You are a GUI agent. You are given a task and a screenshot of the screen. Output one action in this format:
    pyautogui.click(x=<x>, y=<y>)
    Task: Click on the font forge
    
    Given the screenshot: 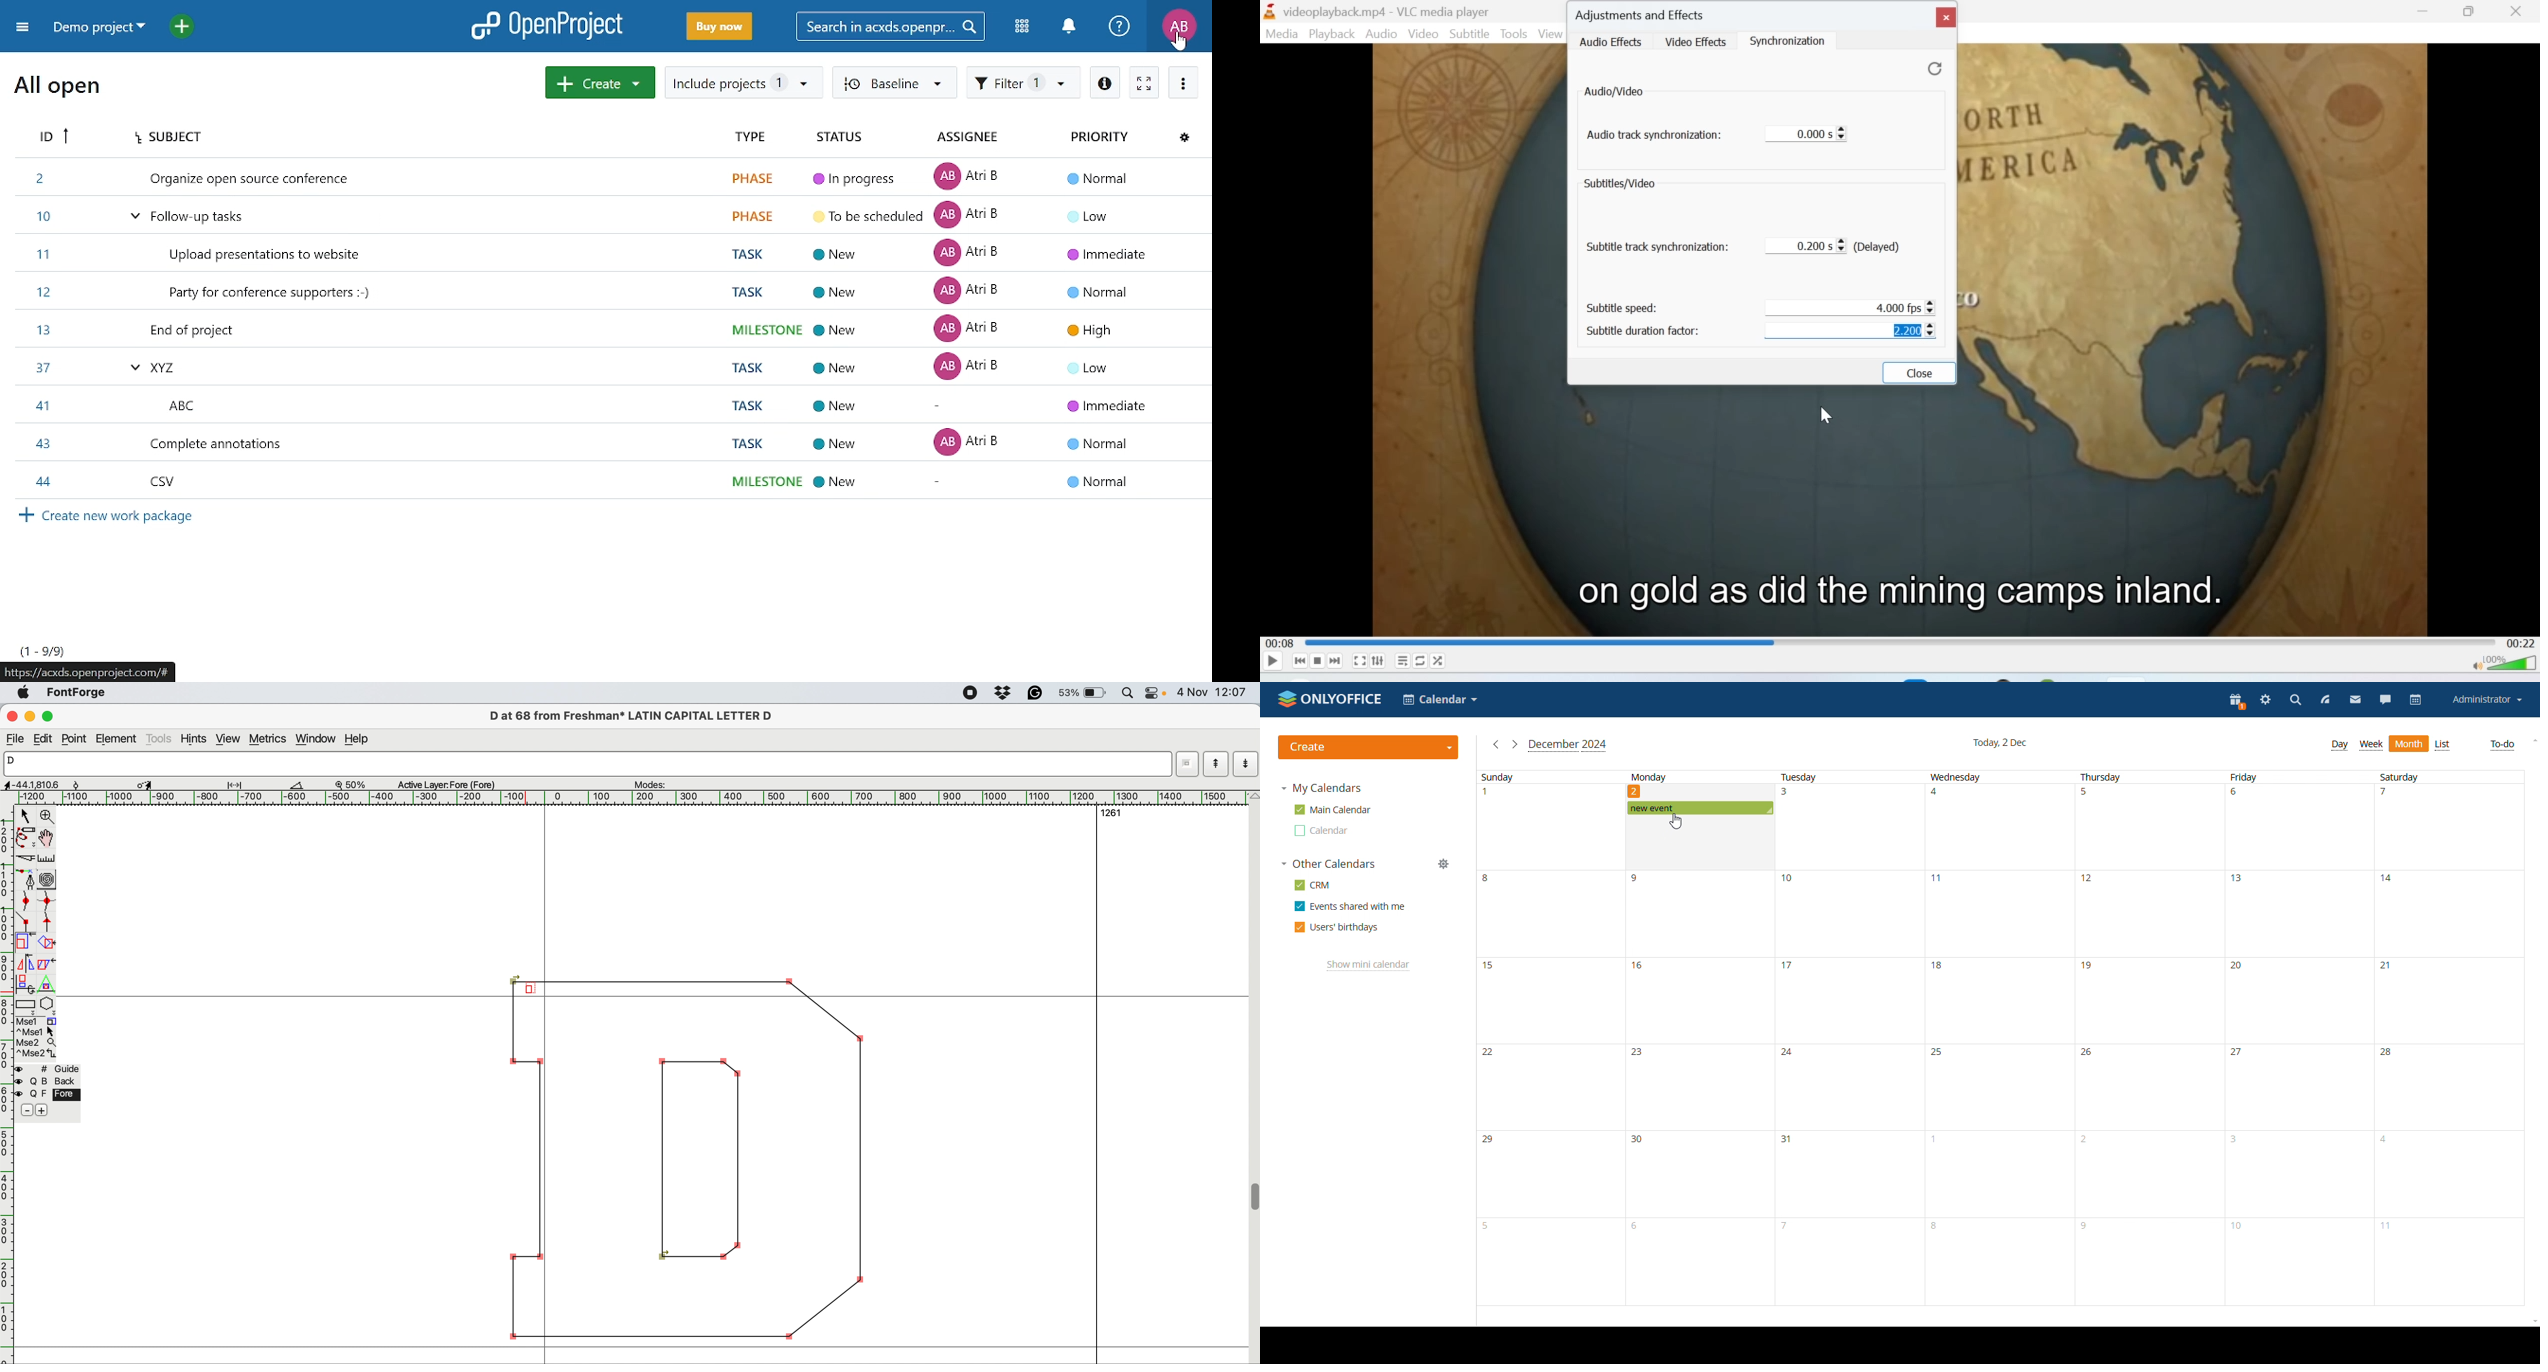 What is the action you would take?
    pyautogui.click(x=79, y=692)
    